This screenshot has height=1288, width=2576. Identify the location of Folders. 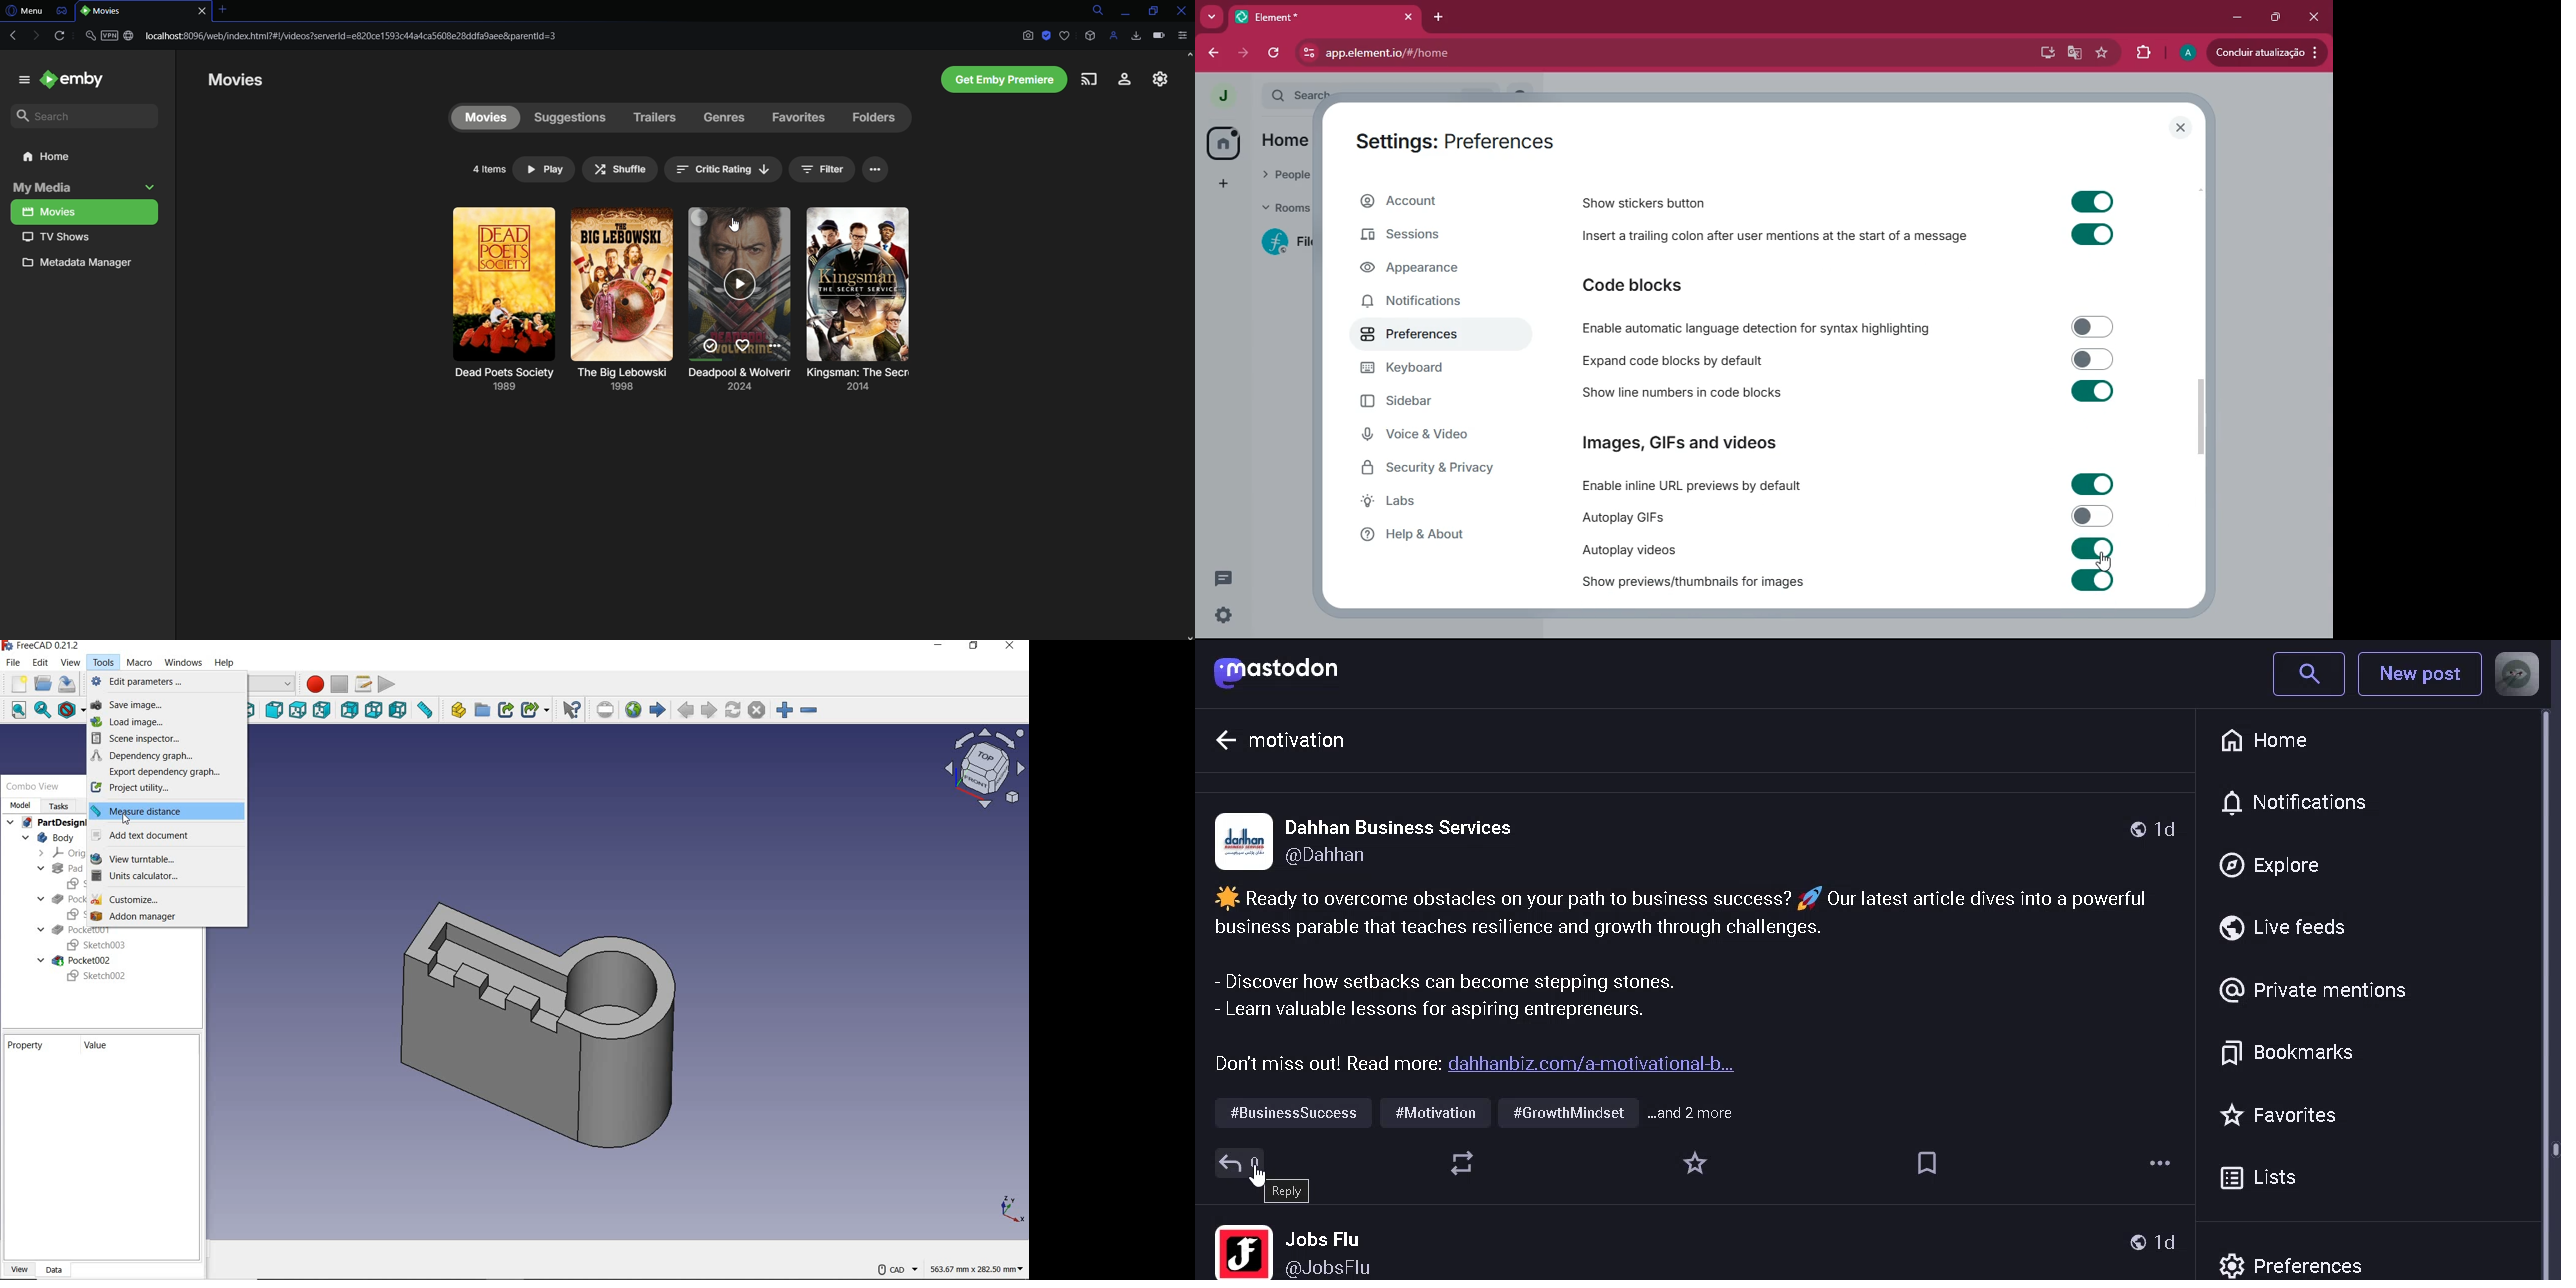
(872, 120).